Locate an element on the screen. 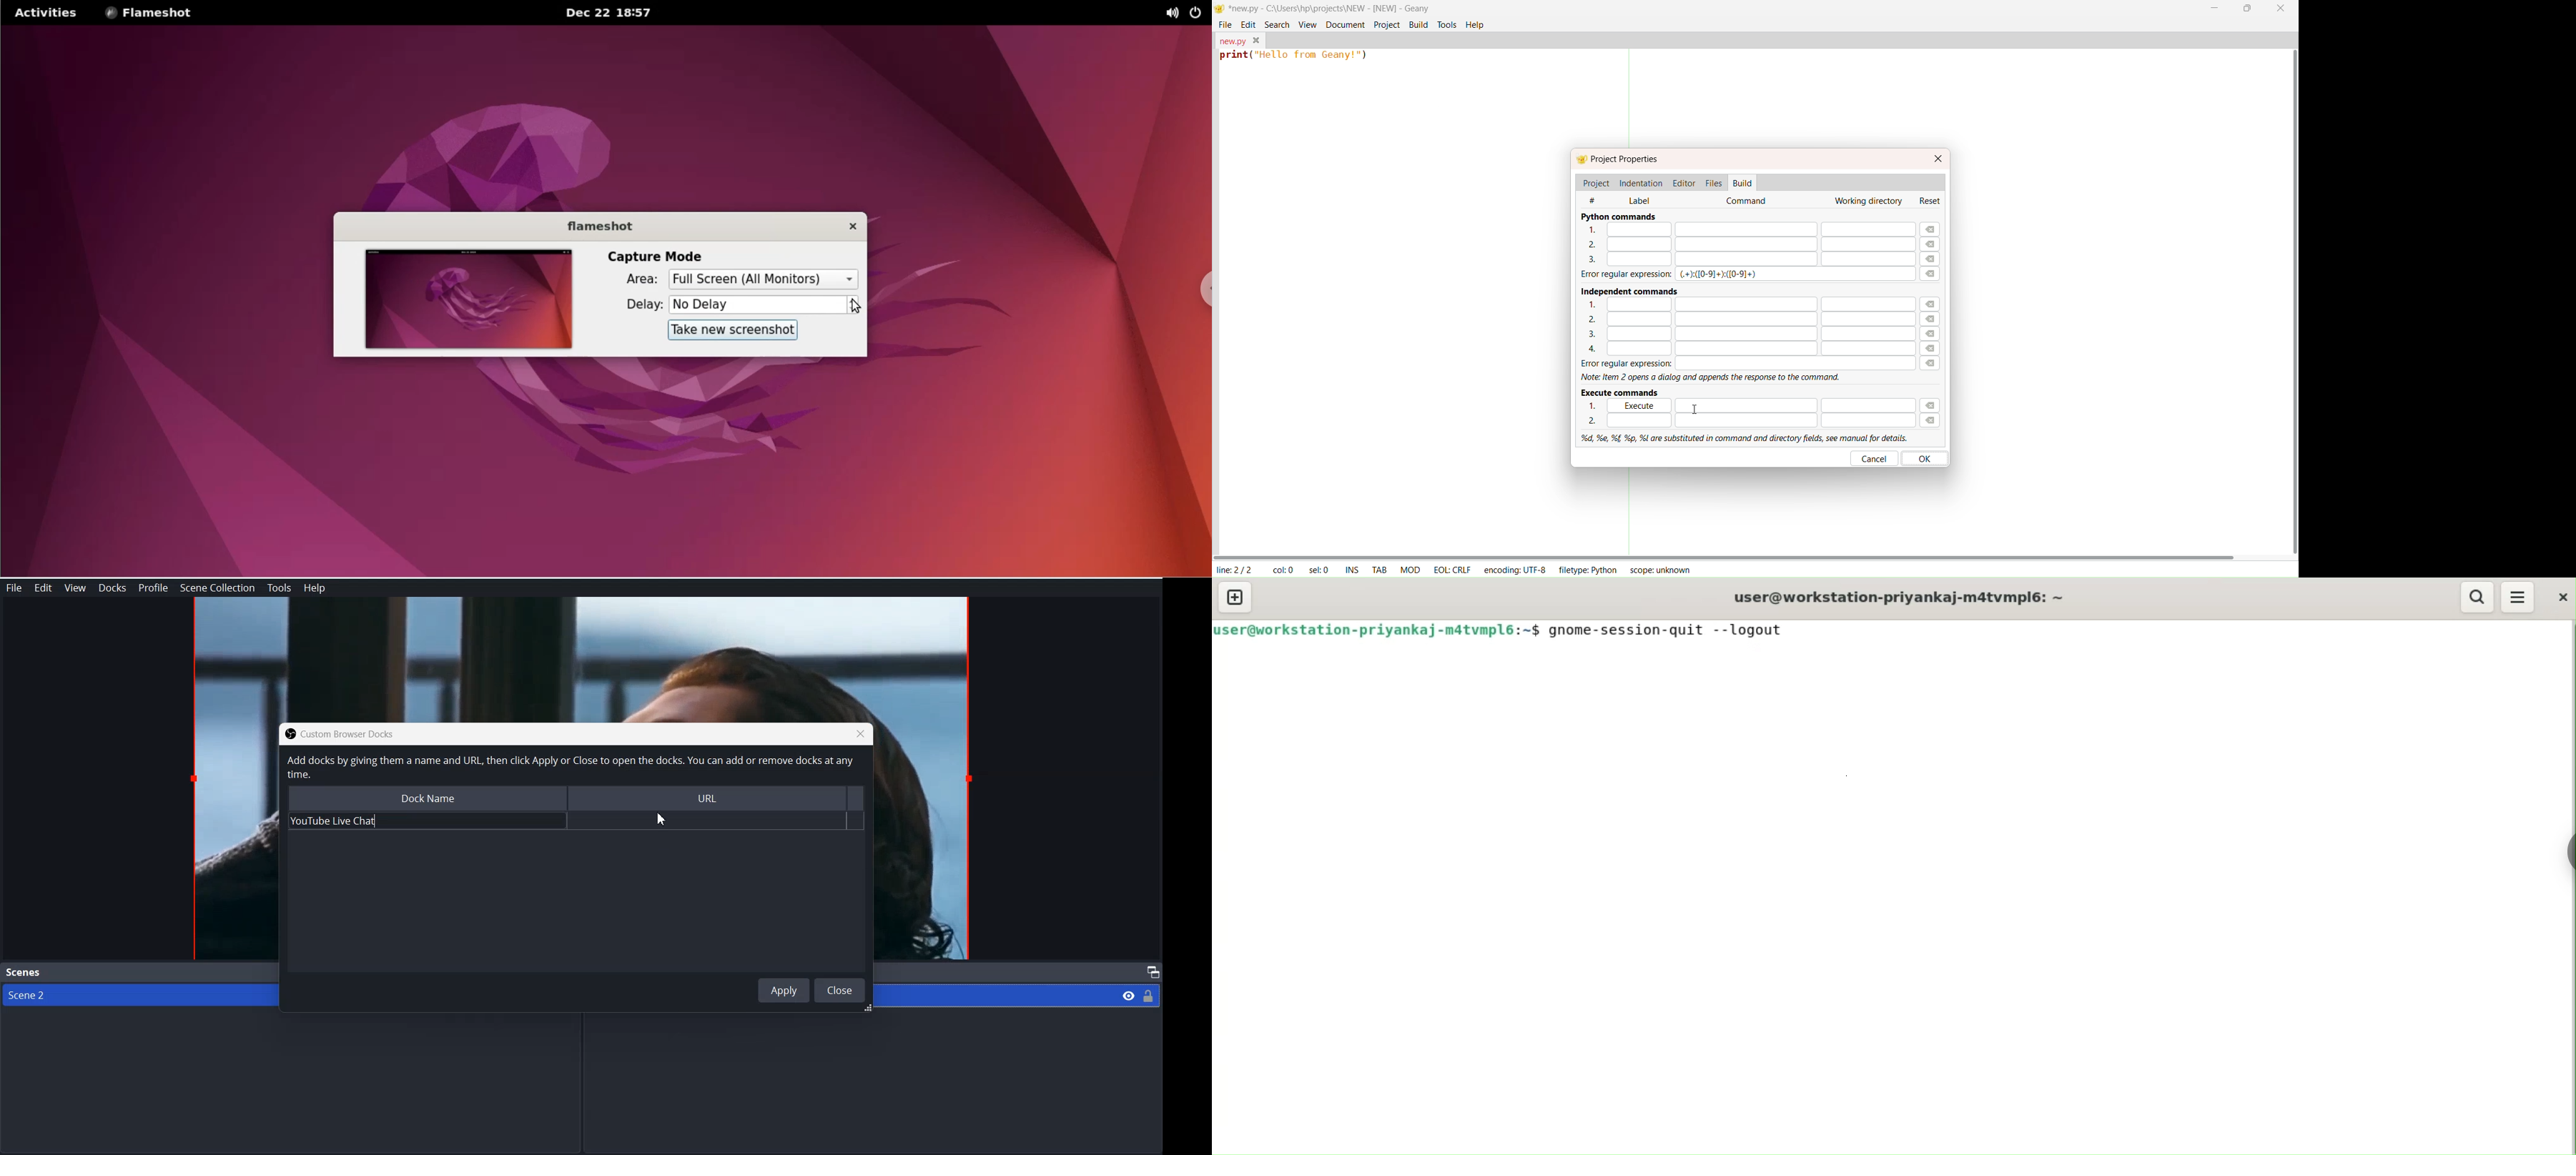  Scene Collection is located at coordinates (218, 588).